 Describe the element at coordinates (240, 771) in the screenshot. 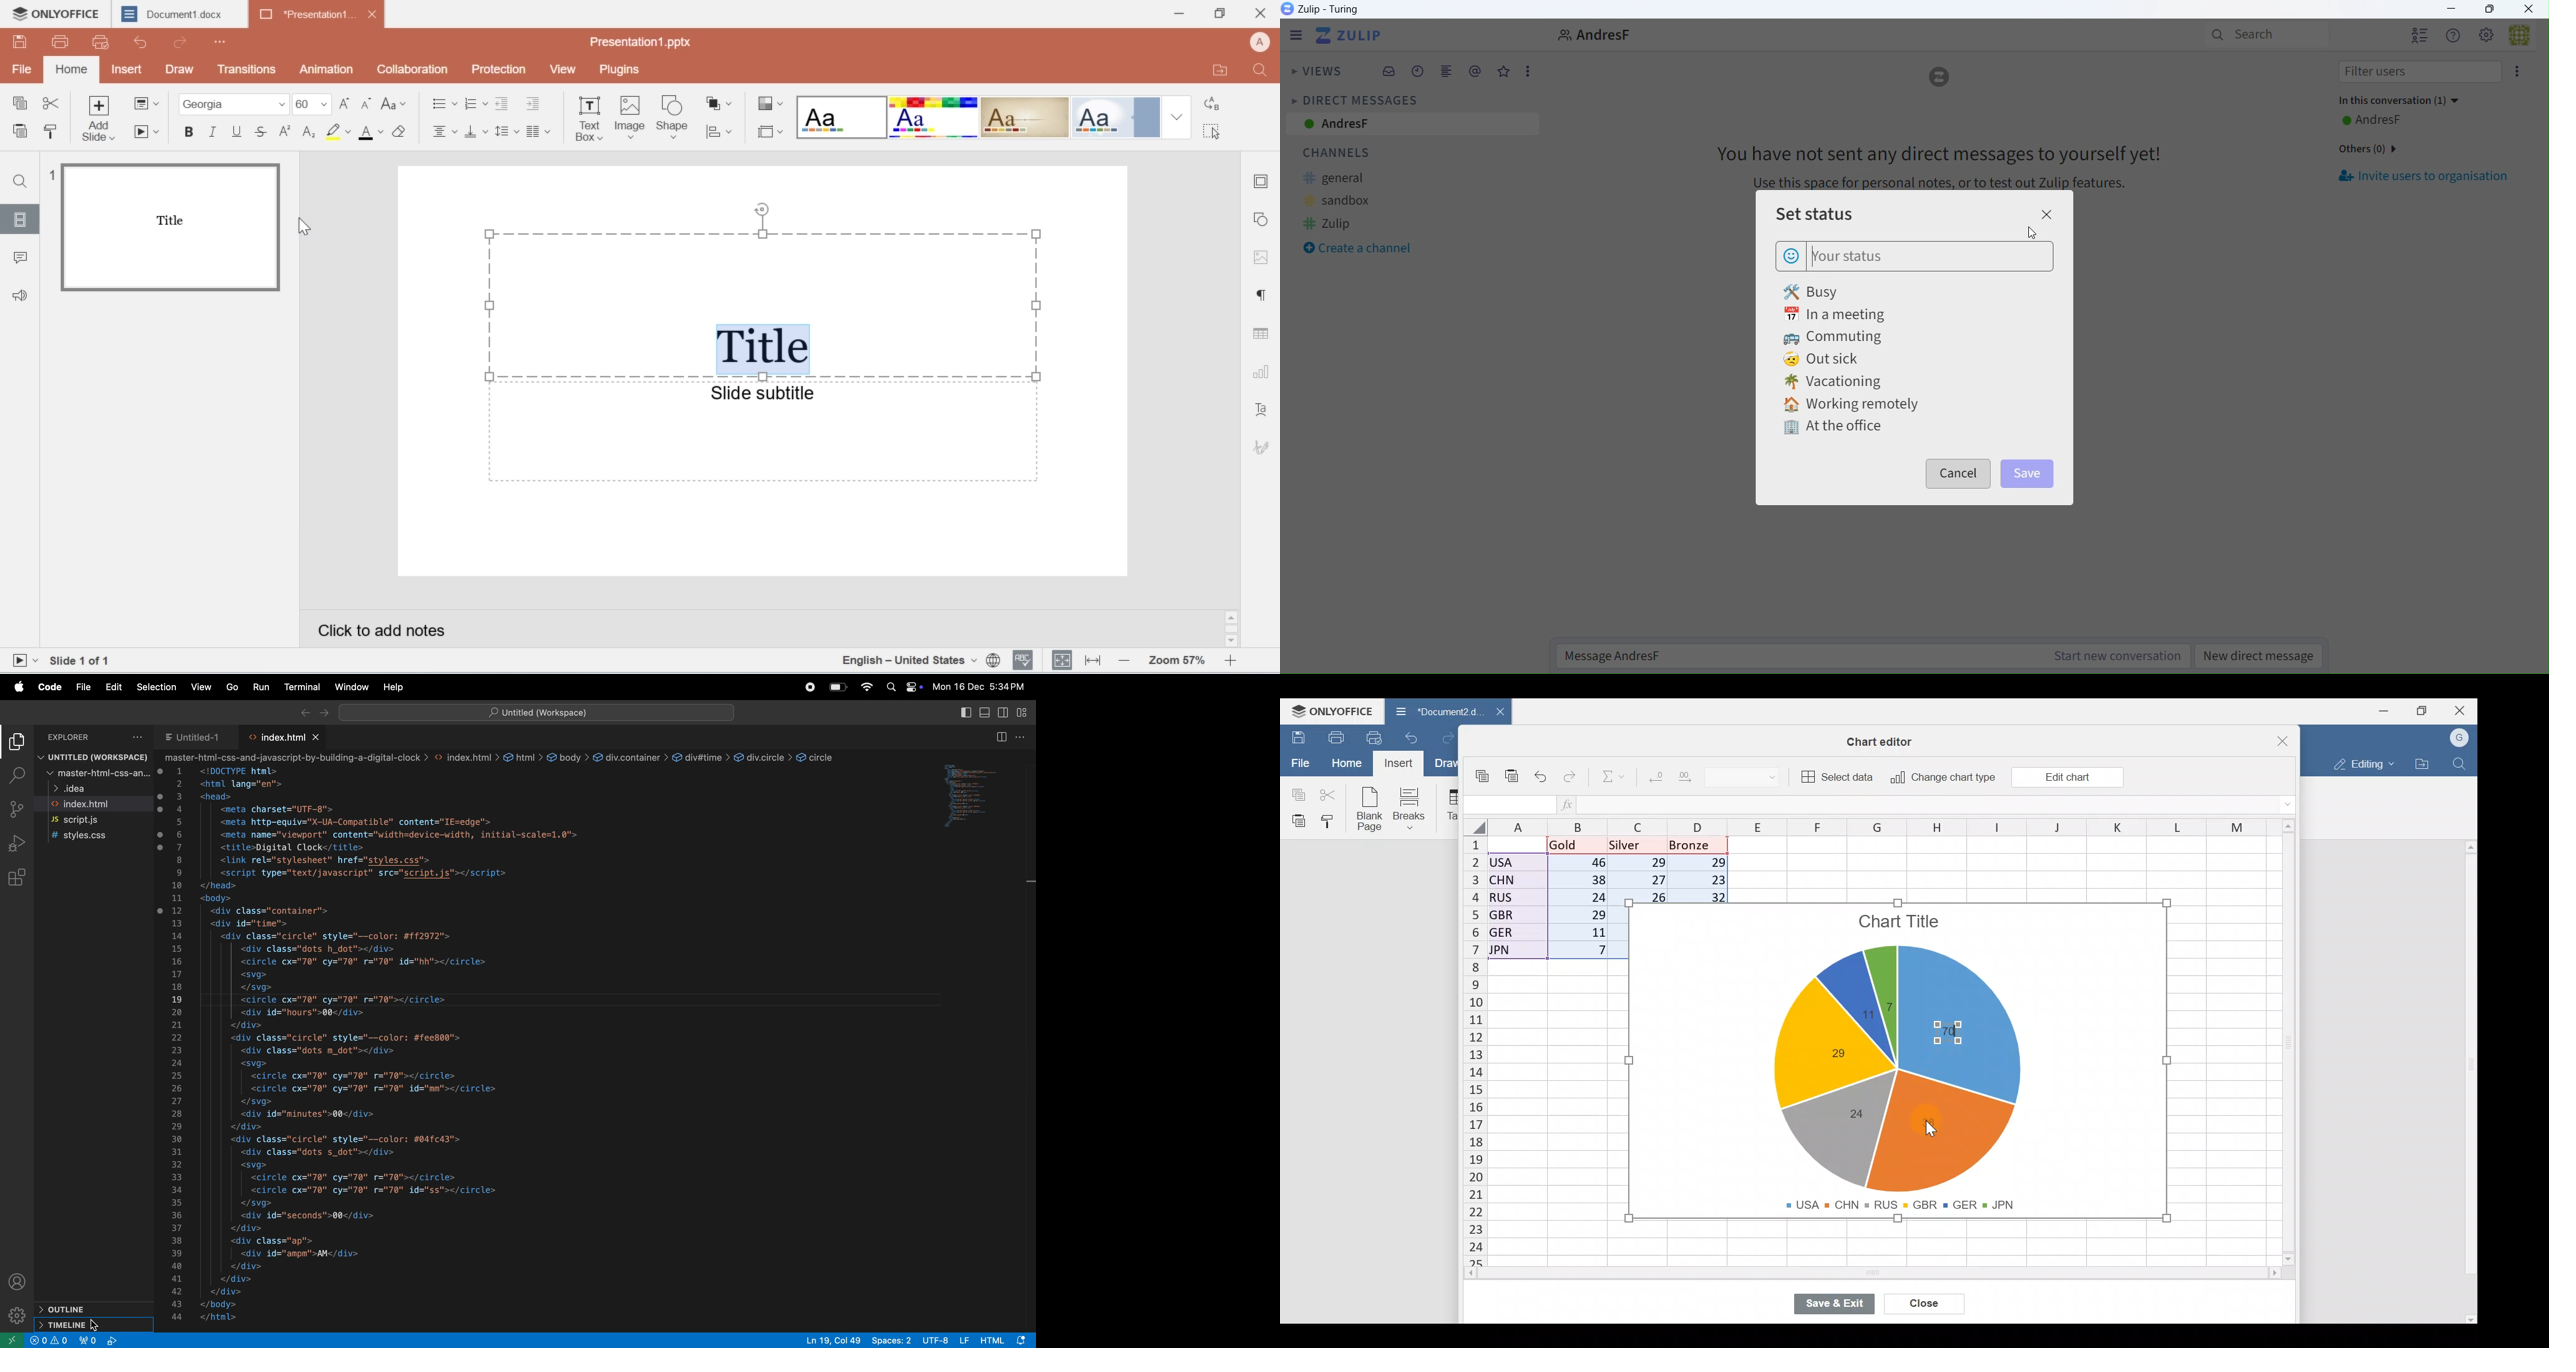

I see `<!DOCTYPE html>` at that location.